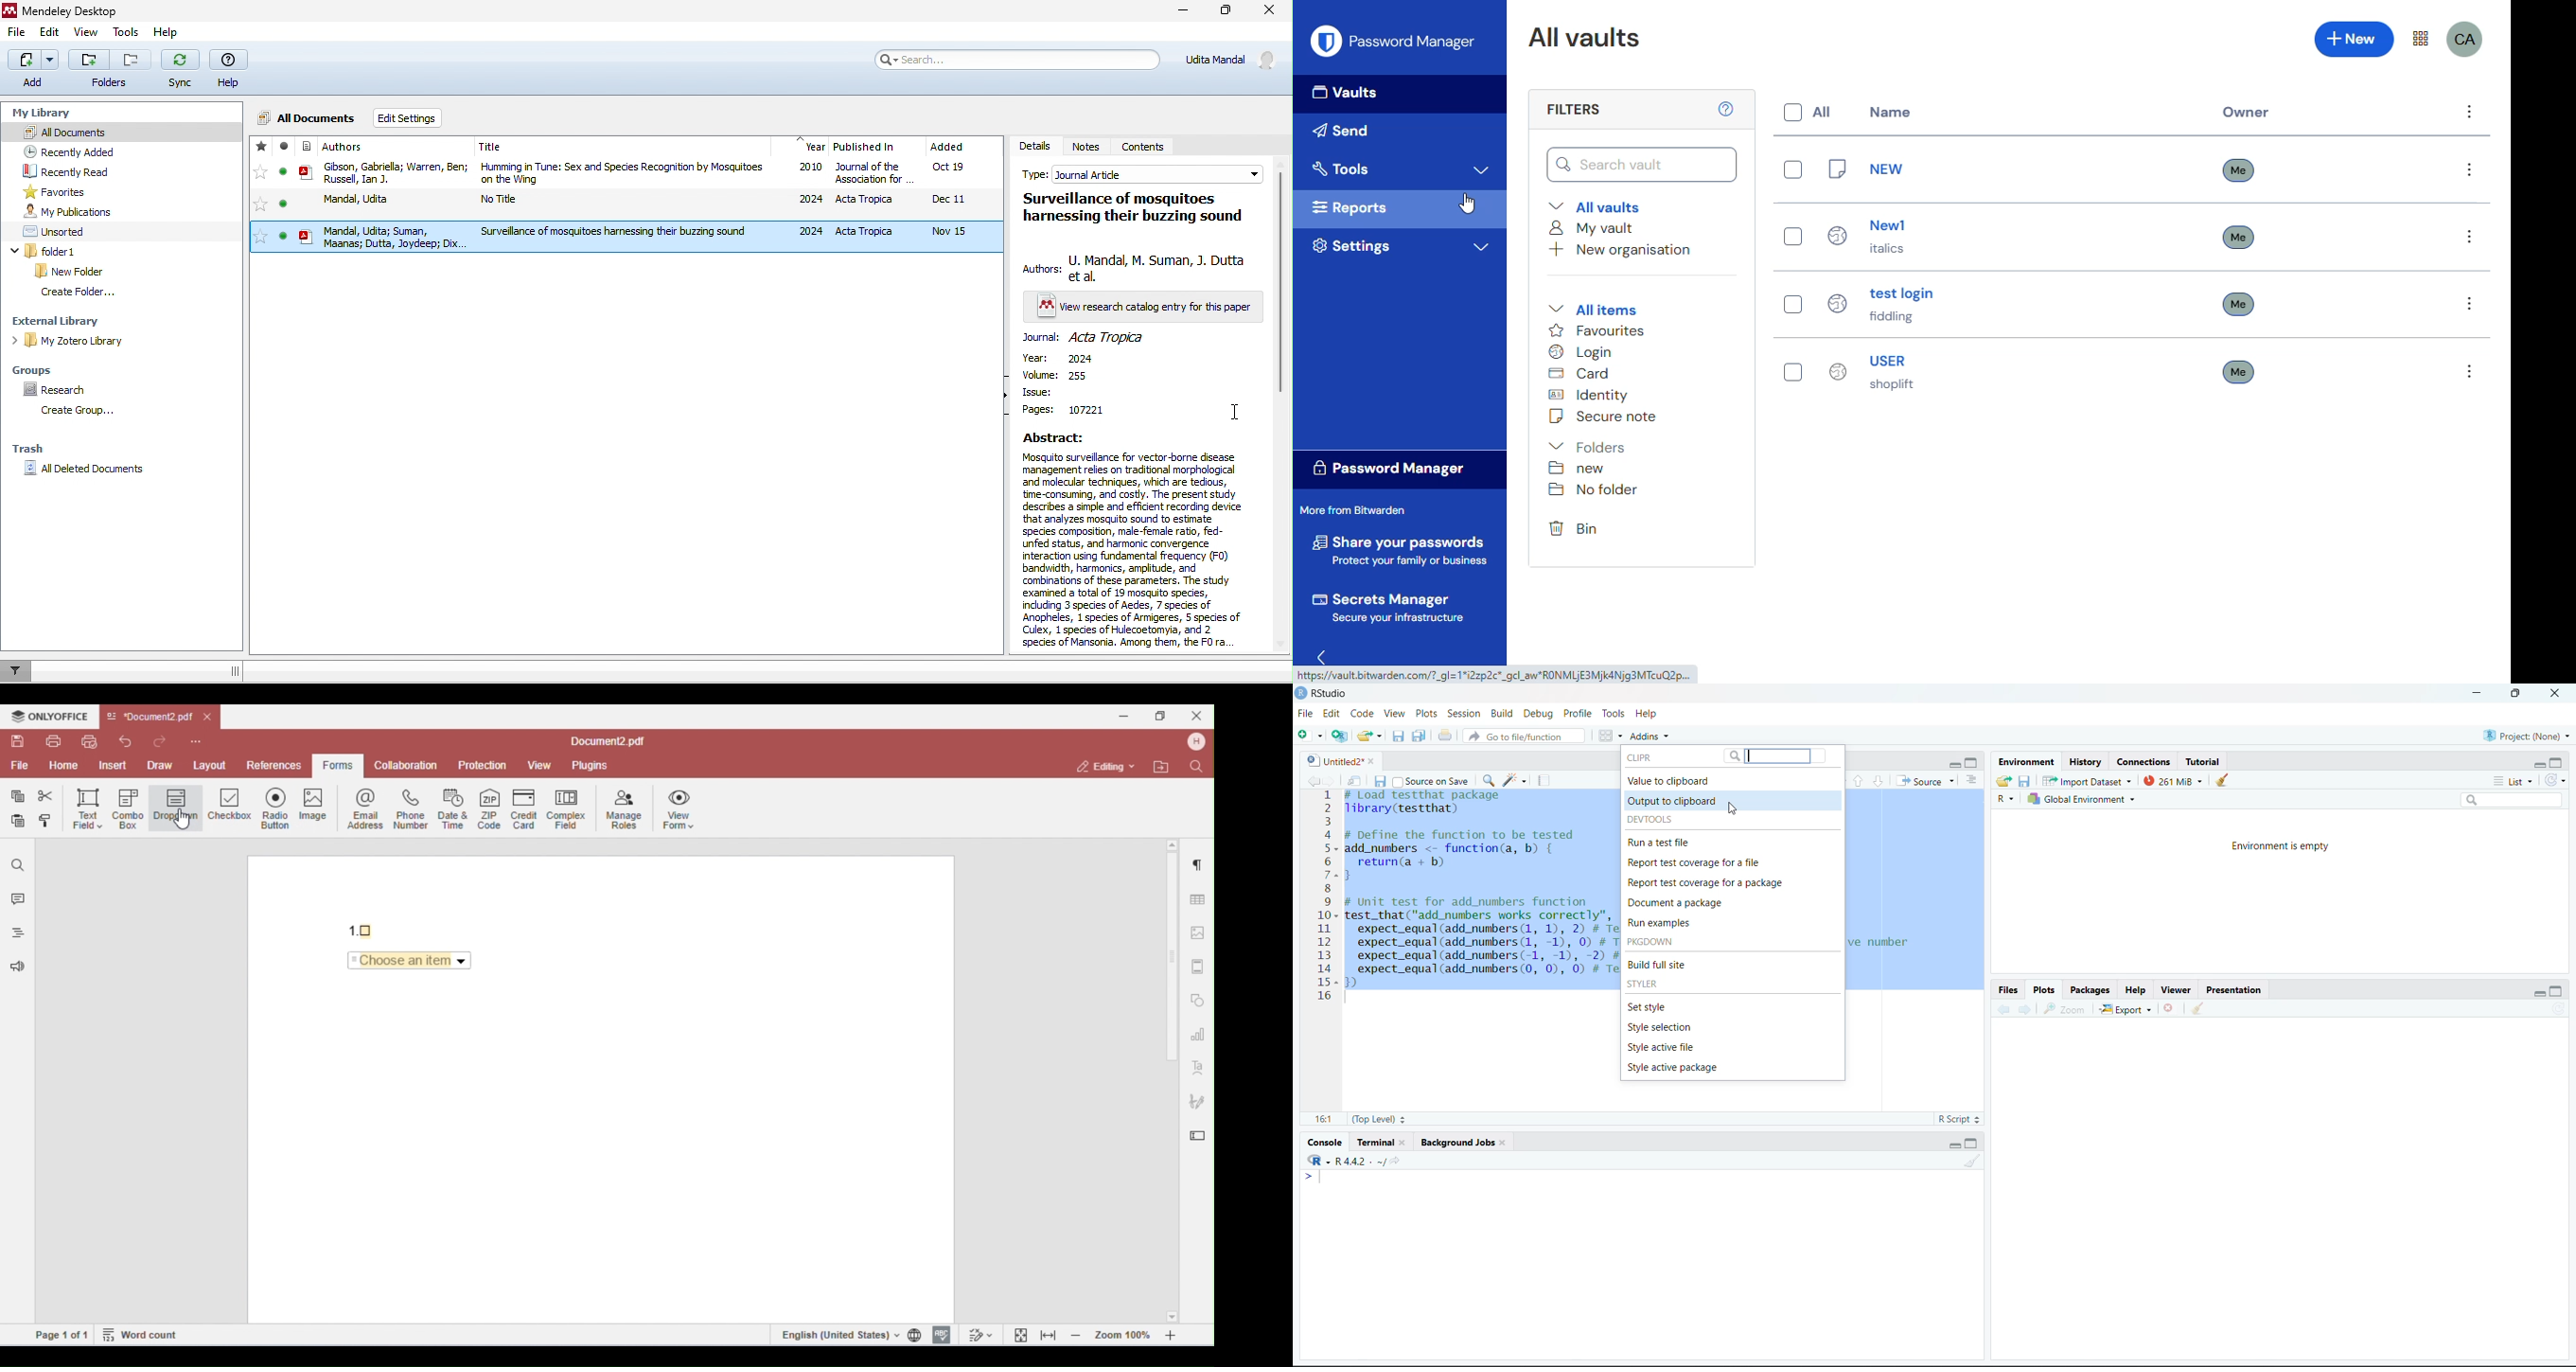 Image resolution: width=2576 pixels, height=1372 pixels. What do you see at coordinates (2516, 694) in the screenshot?
I see `full screen` at bounding box center [2516, 694].